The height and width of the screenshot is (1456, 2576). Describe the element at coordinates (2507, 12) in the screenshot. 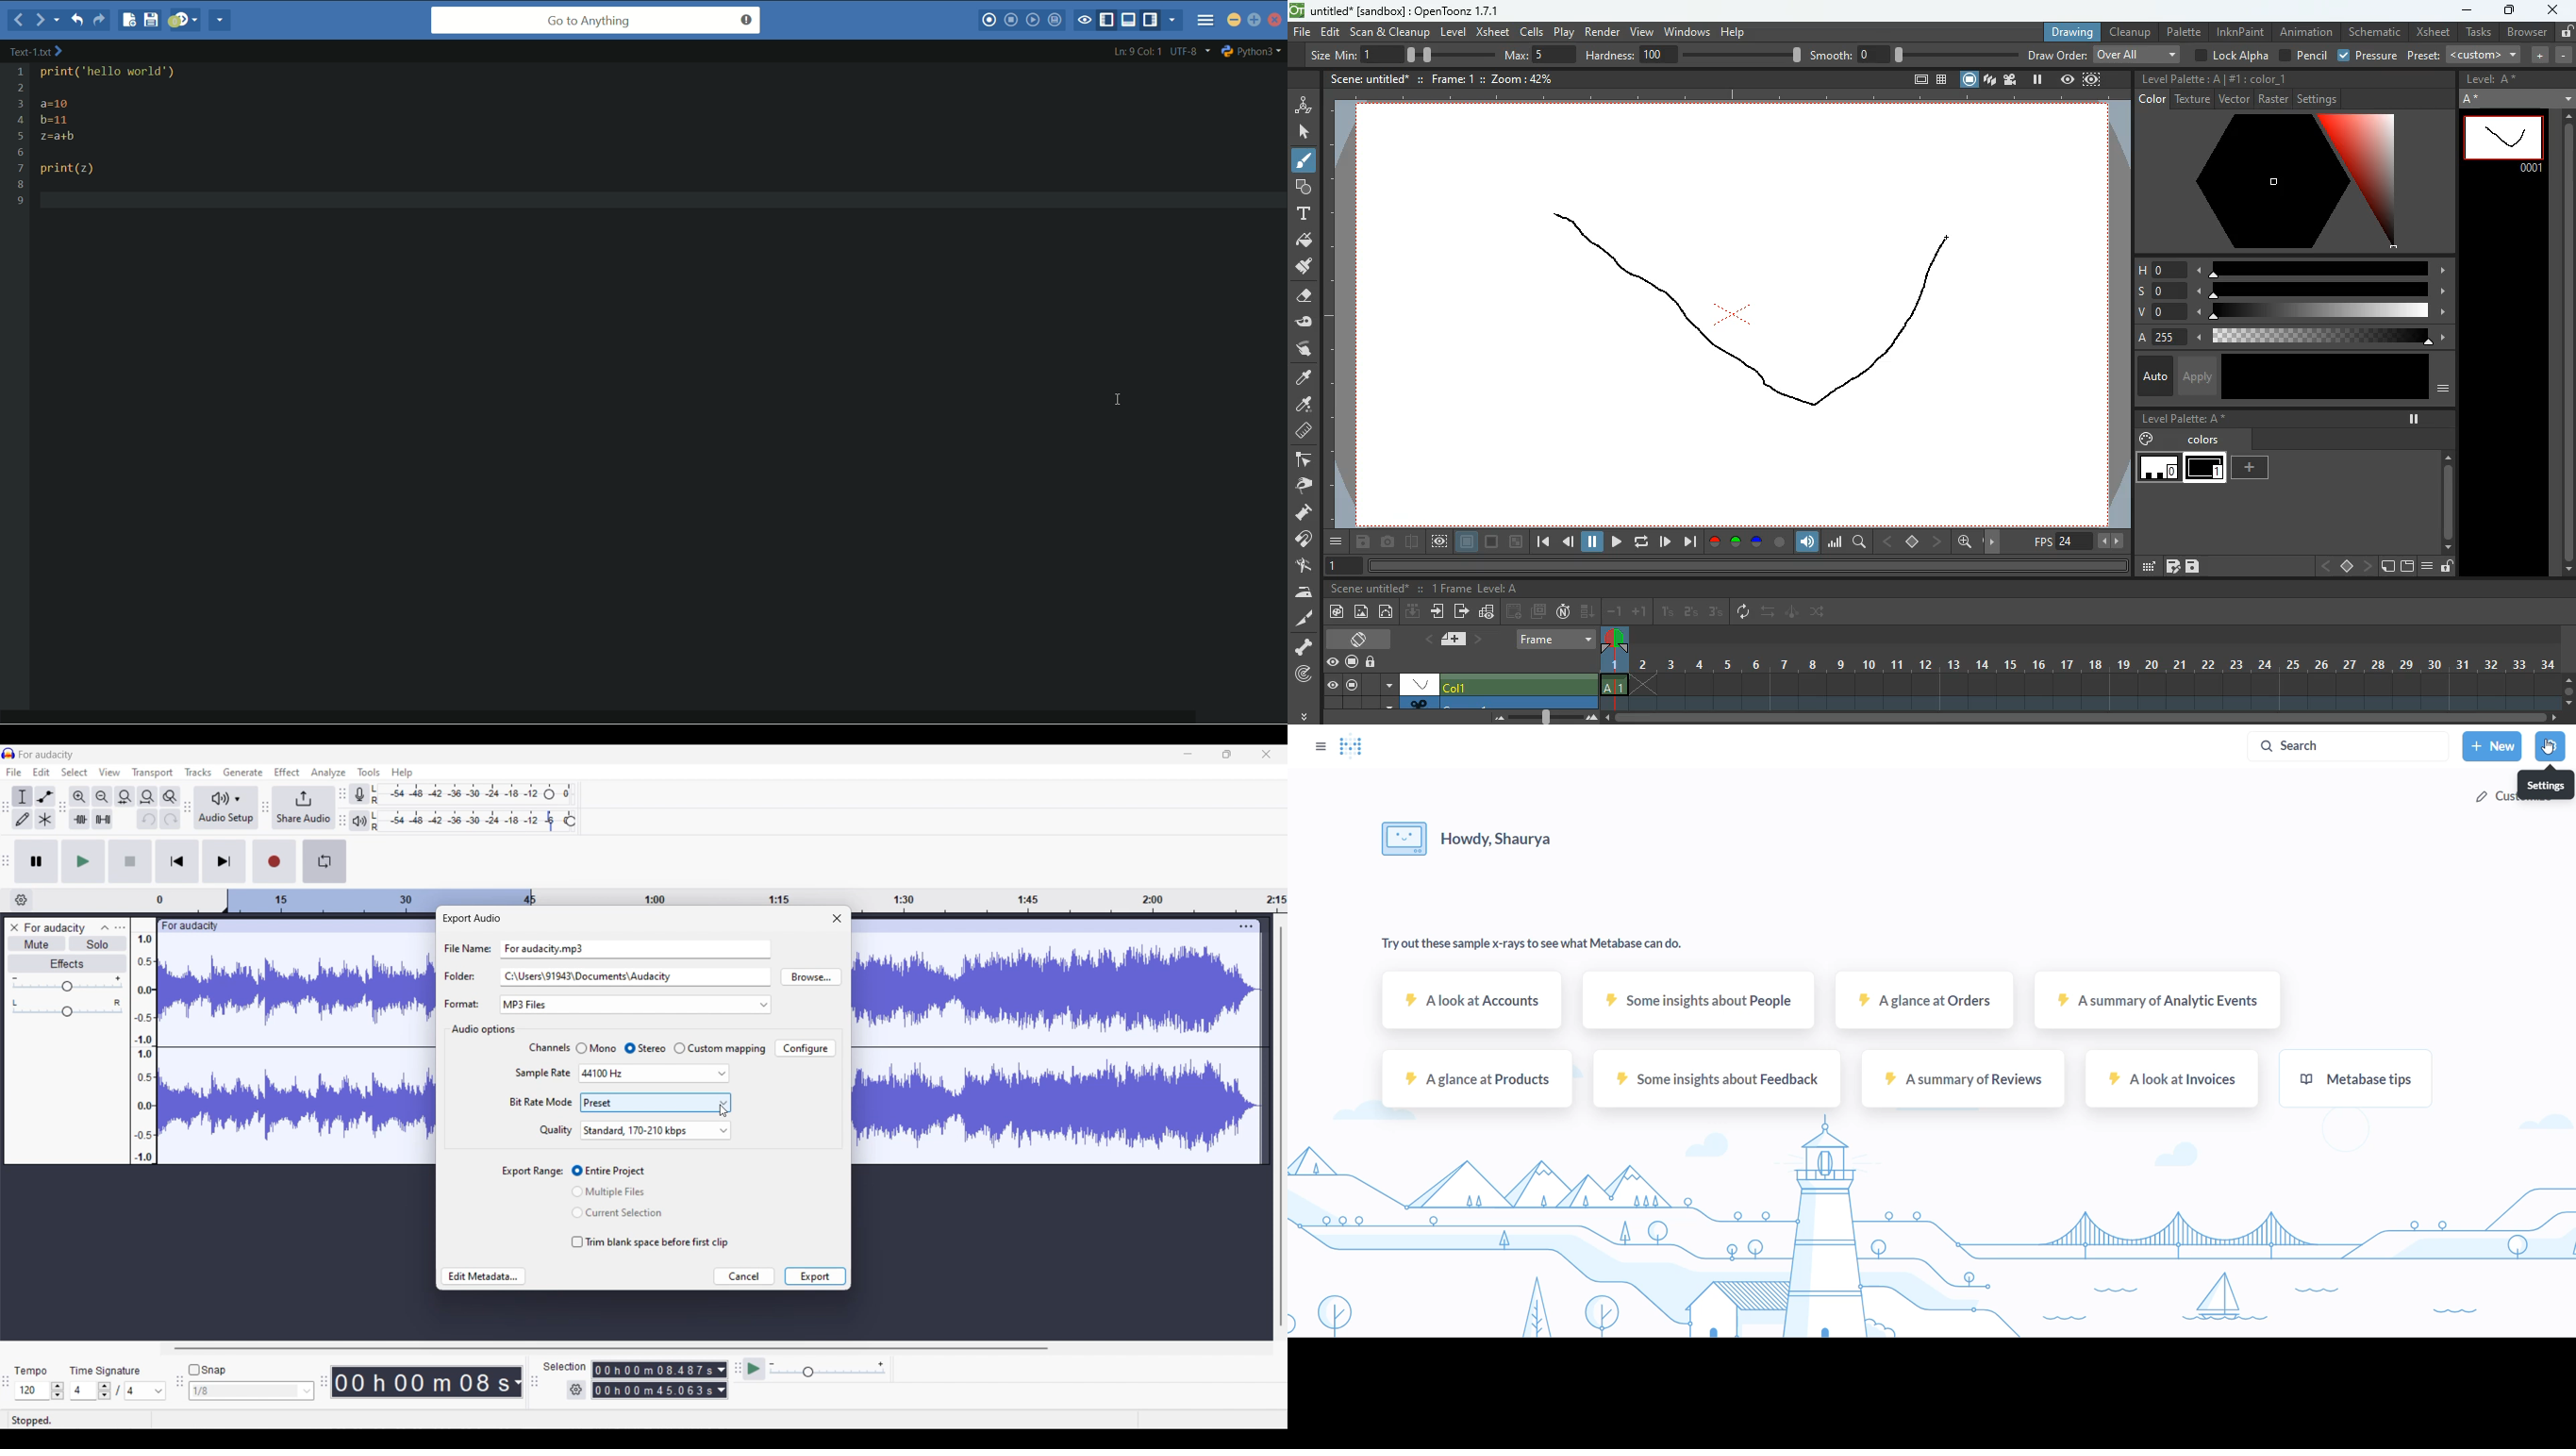

I see `maximize` at that location.